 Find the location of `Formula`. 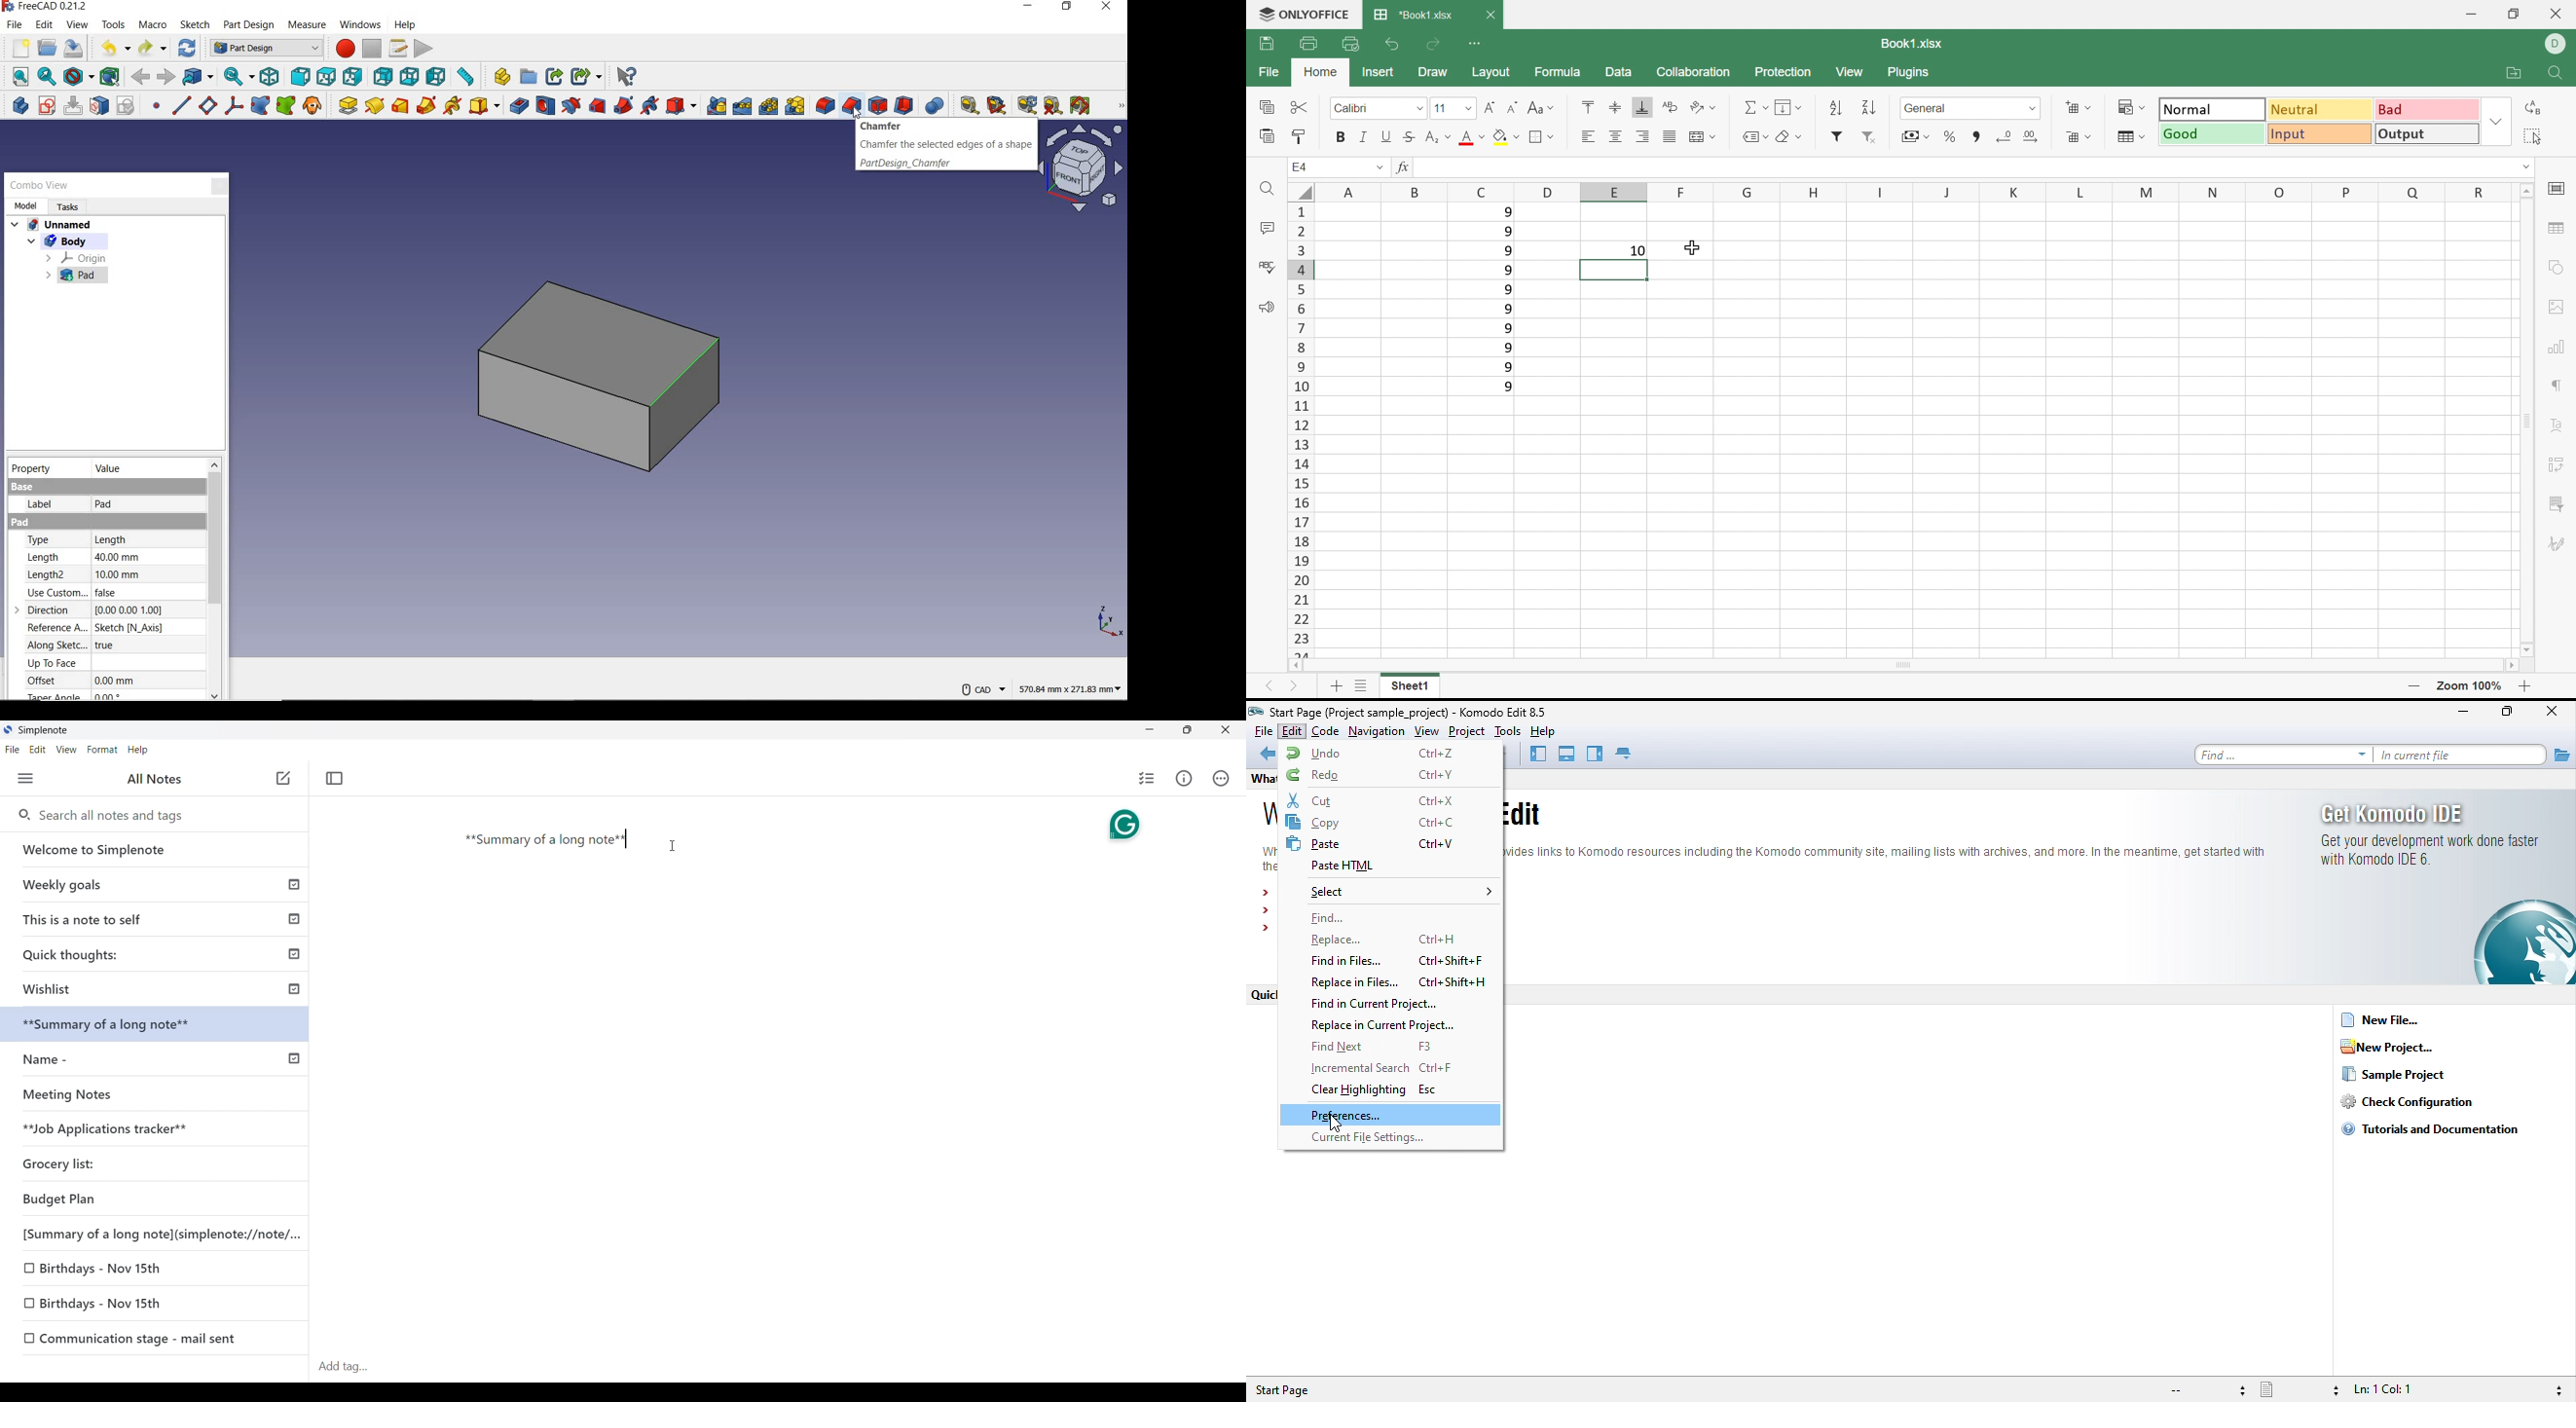

Formula is located at coordinates (1561, 76).